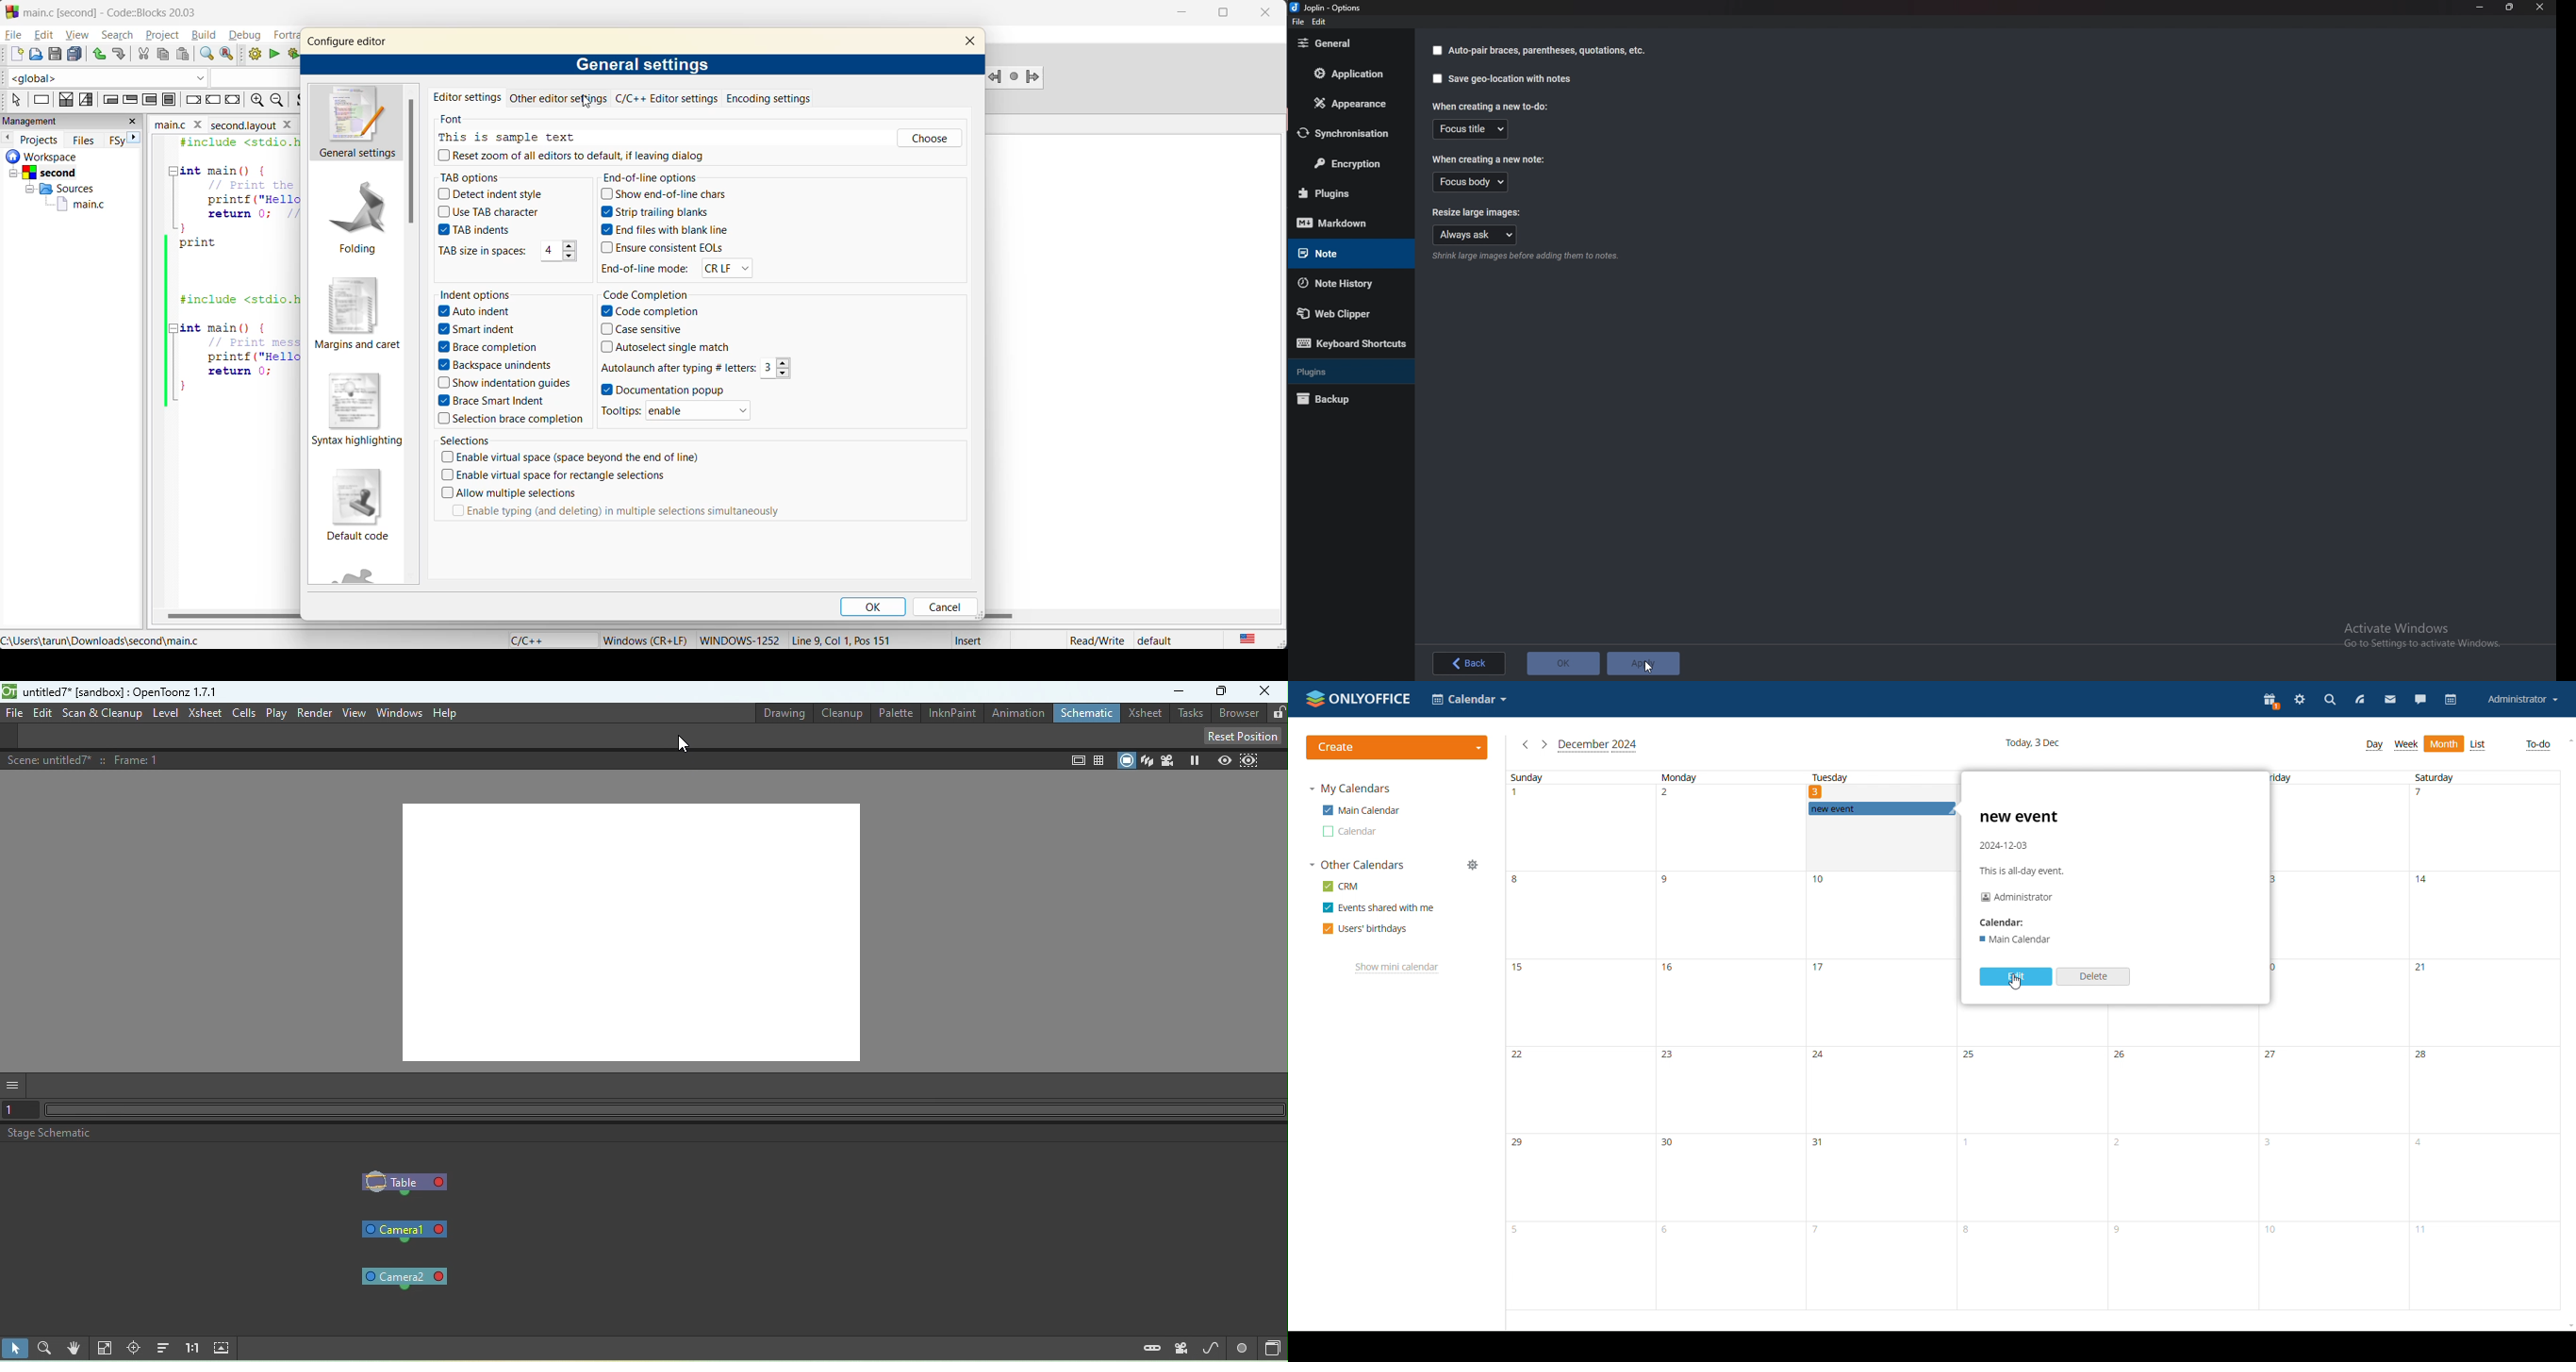 The height and width of the screenshot is (1372, 2576). What do you see at coordinates (48, 1347) in the screenshot?
I see `Zoom mode` at bounding box center [48, 1347].